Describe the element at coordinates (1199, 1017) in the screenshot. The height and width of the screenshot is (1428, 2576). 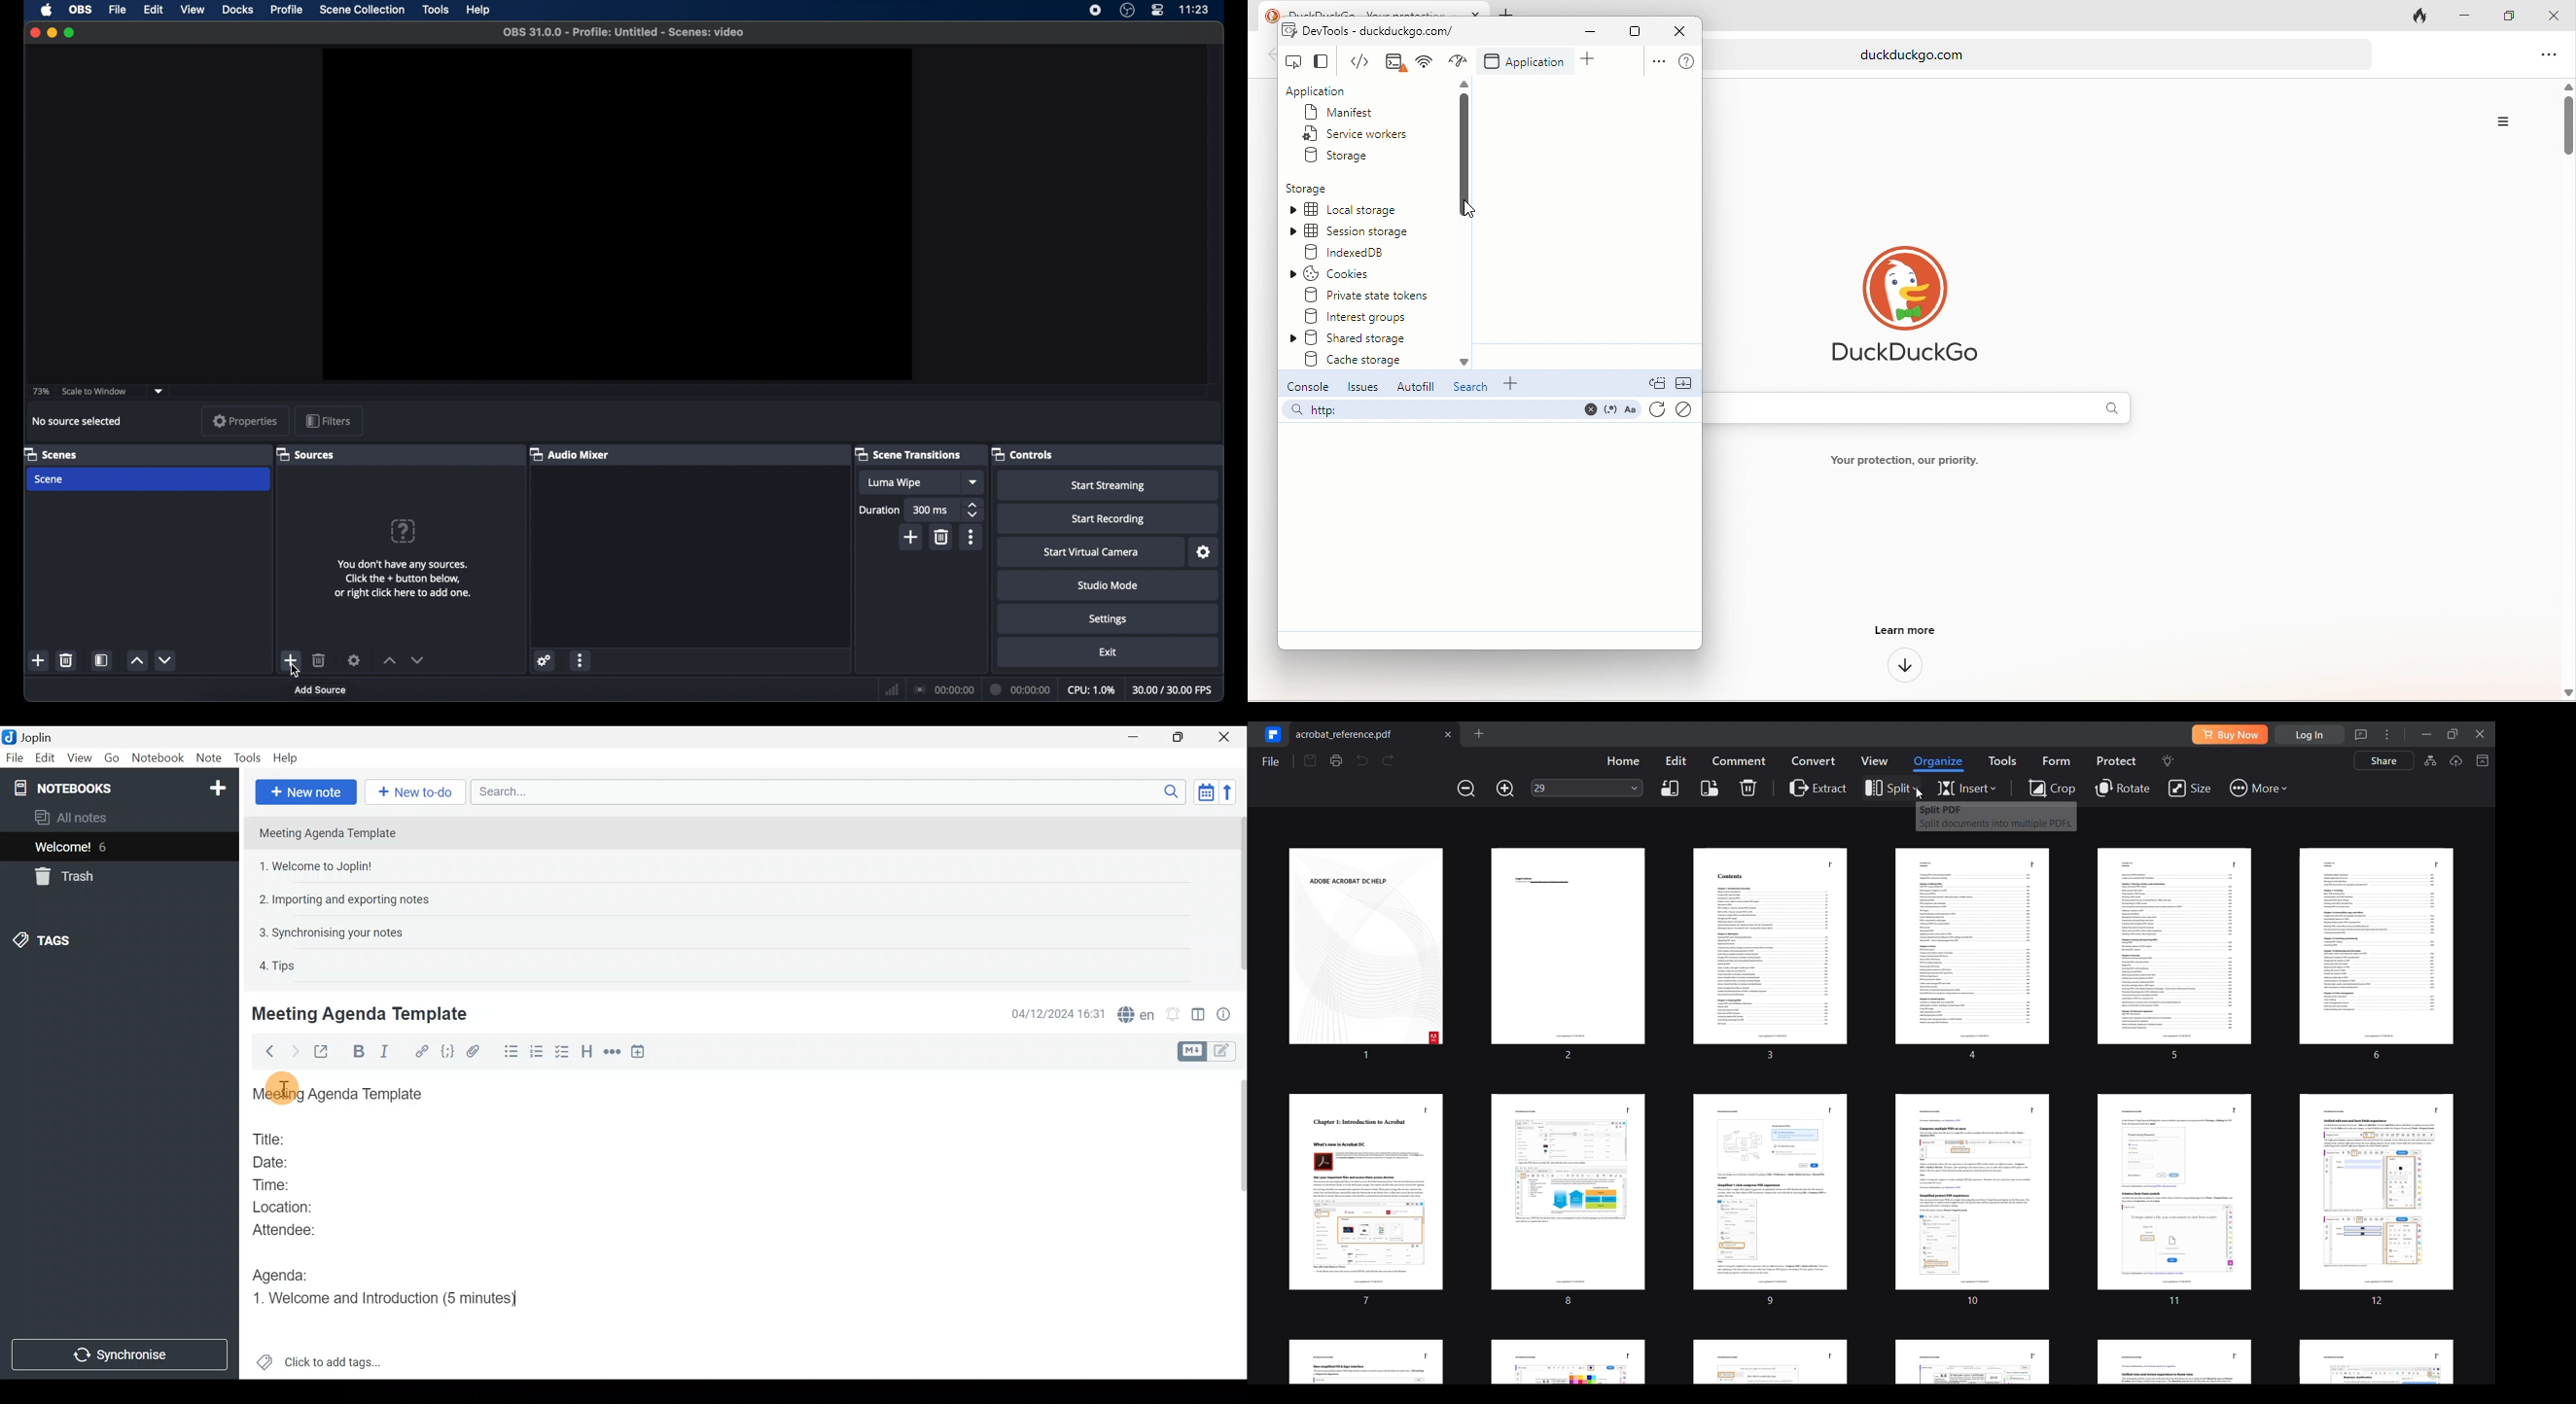
I see `Toggle editor layout` at that location.